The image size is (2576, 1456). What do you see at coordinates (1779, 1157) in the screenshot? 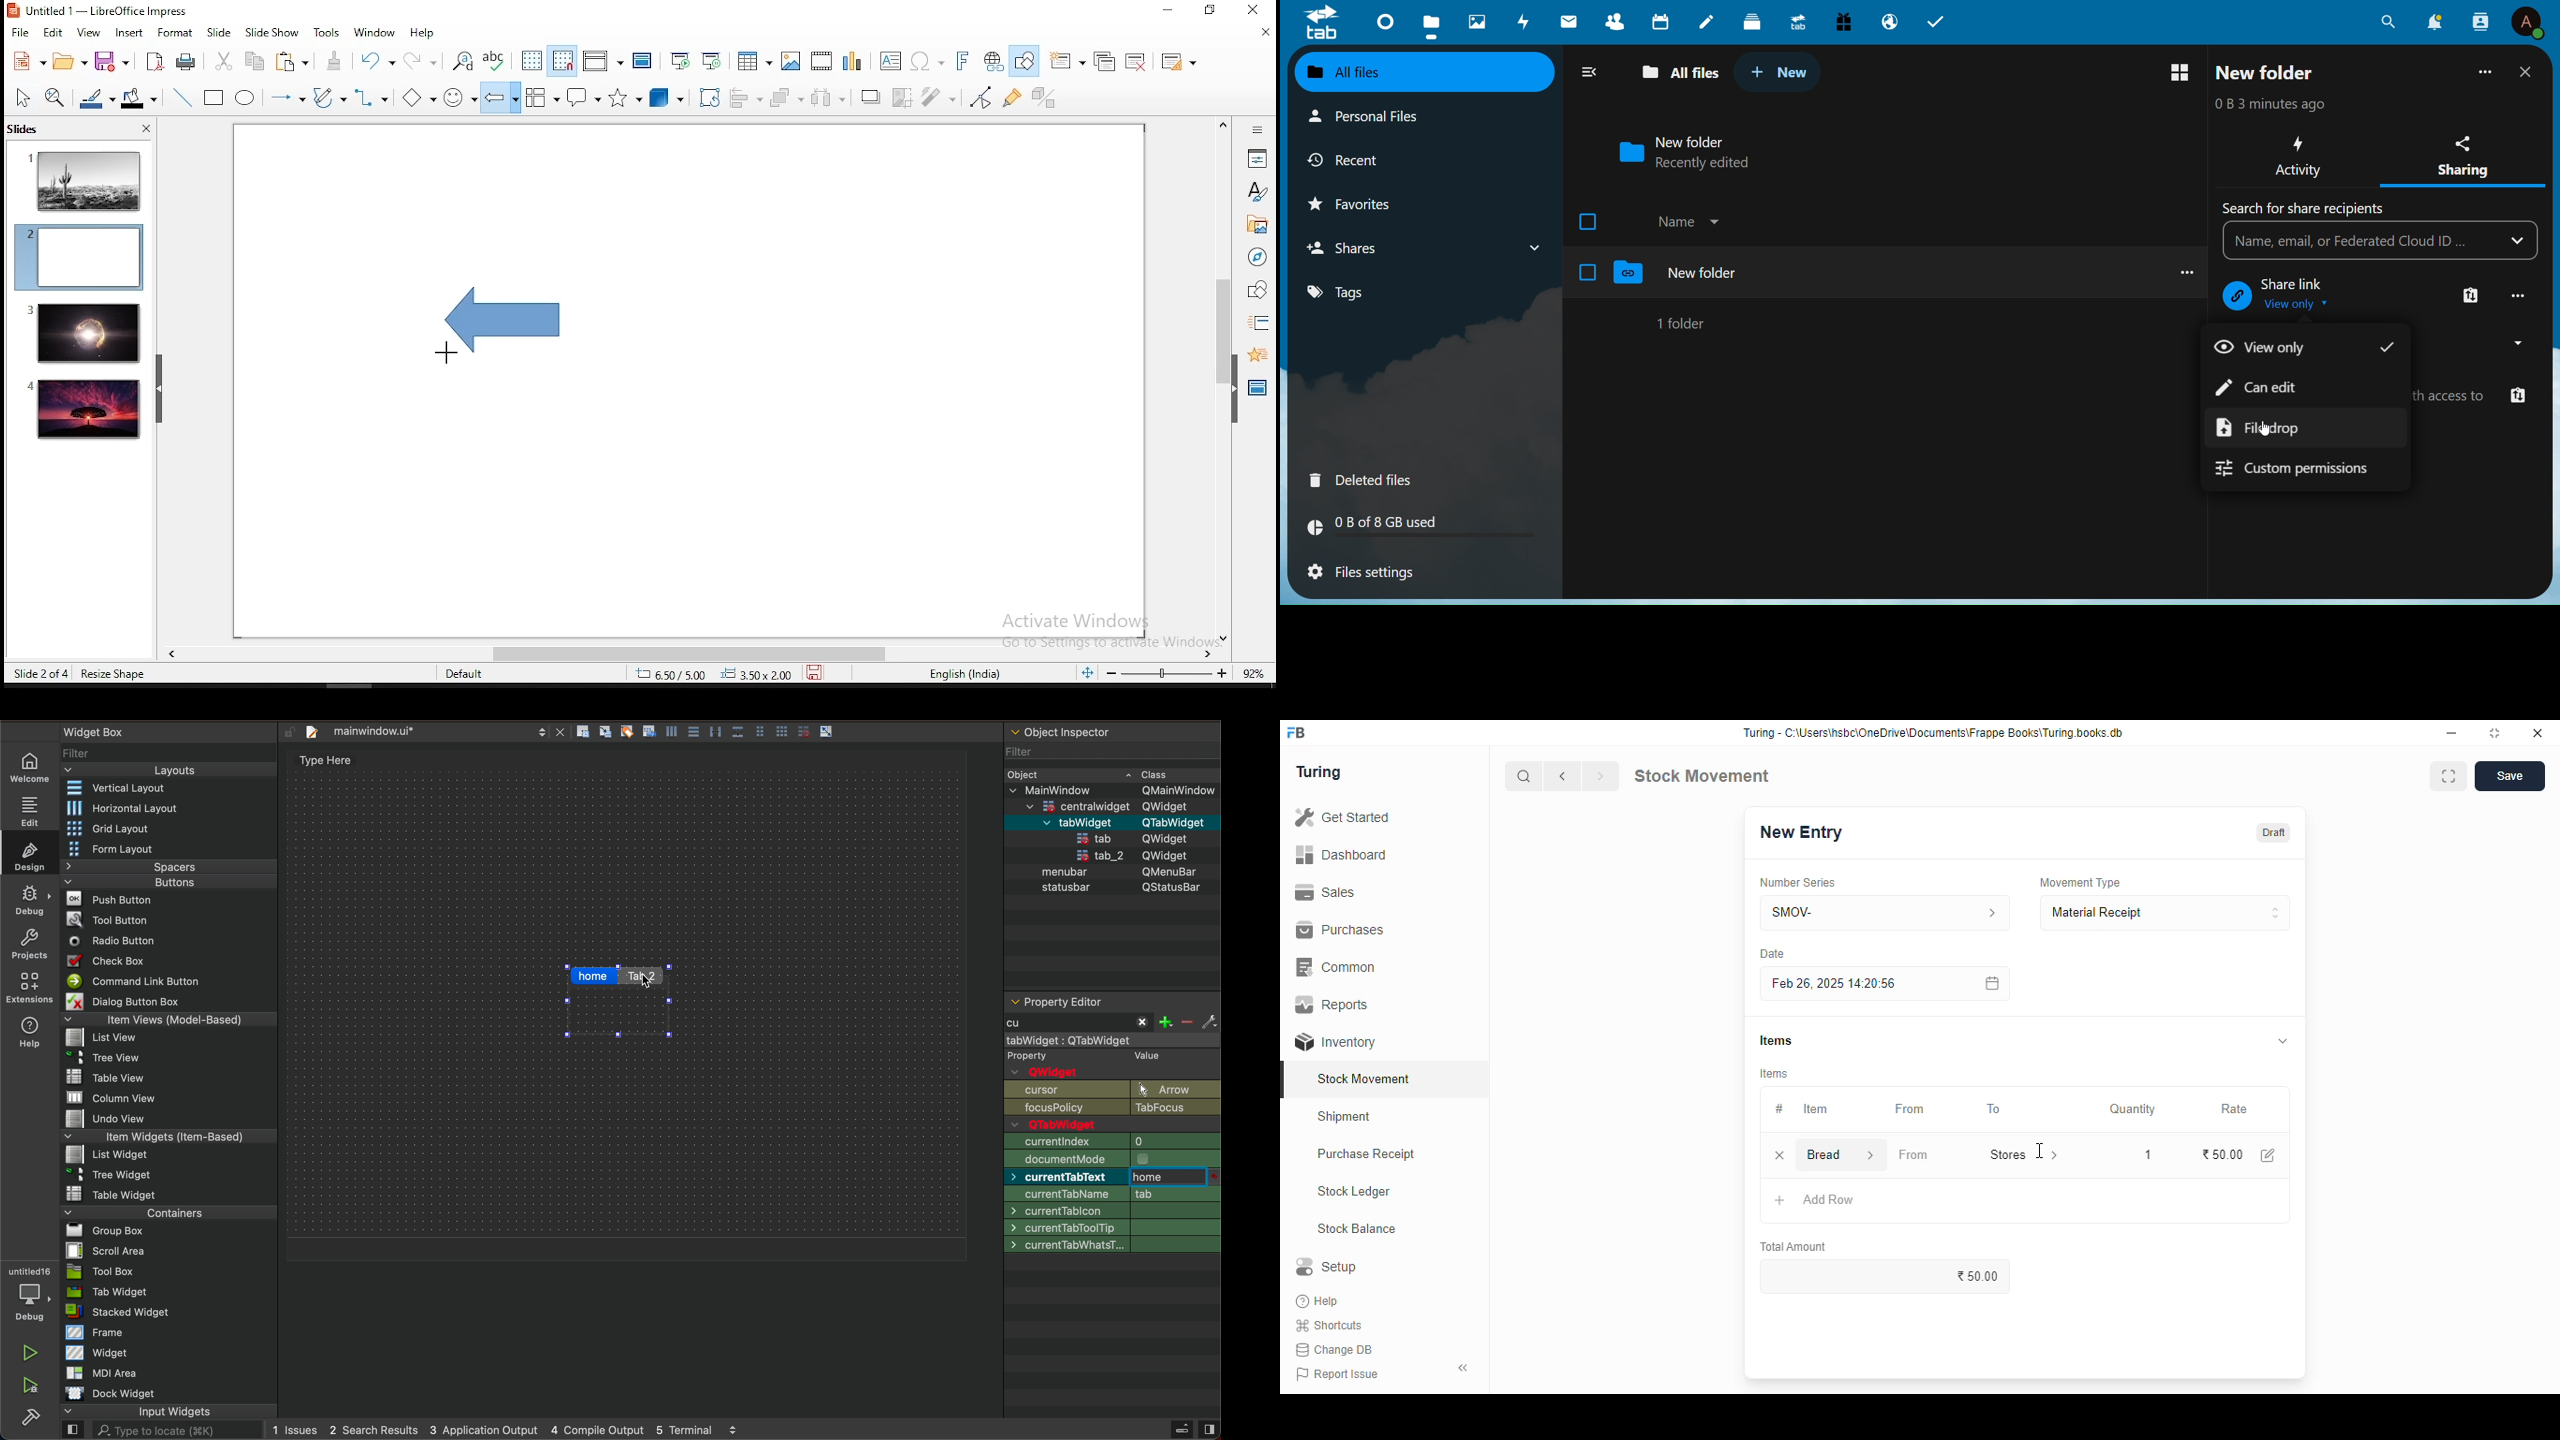
I see `remove` at bounding box center [1779, 1157].